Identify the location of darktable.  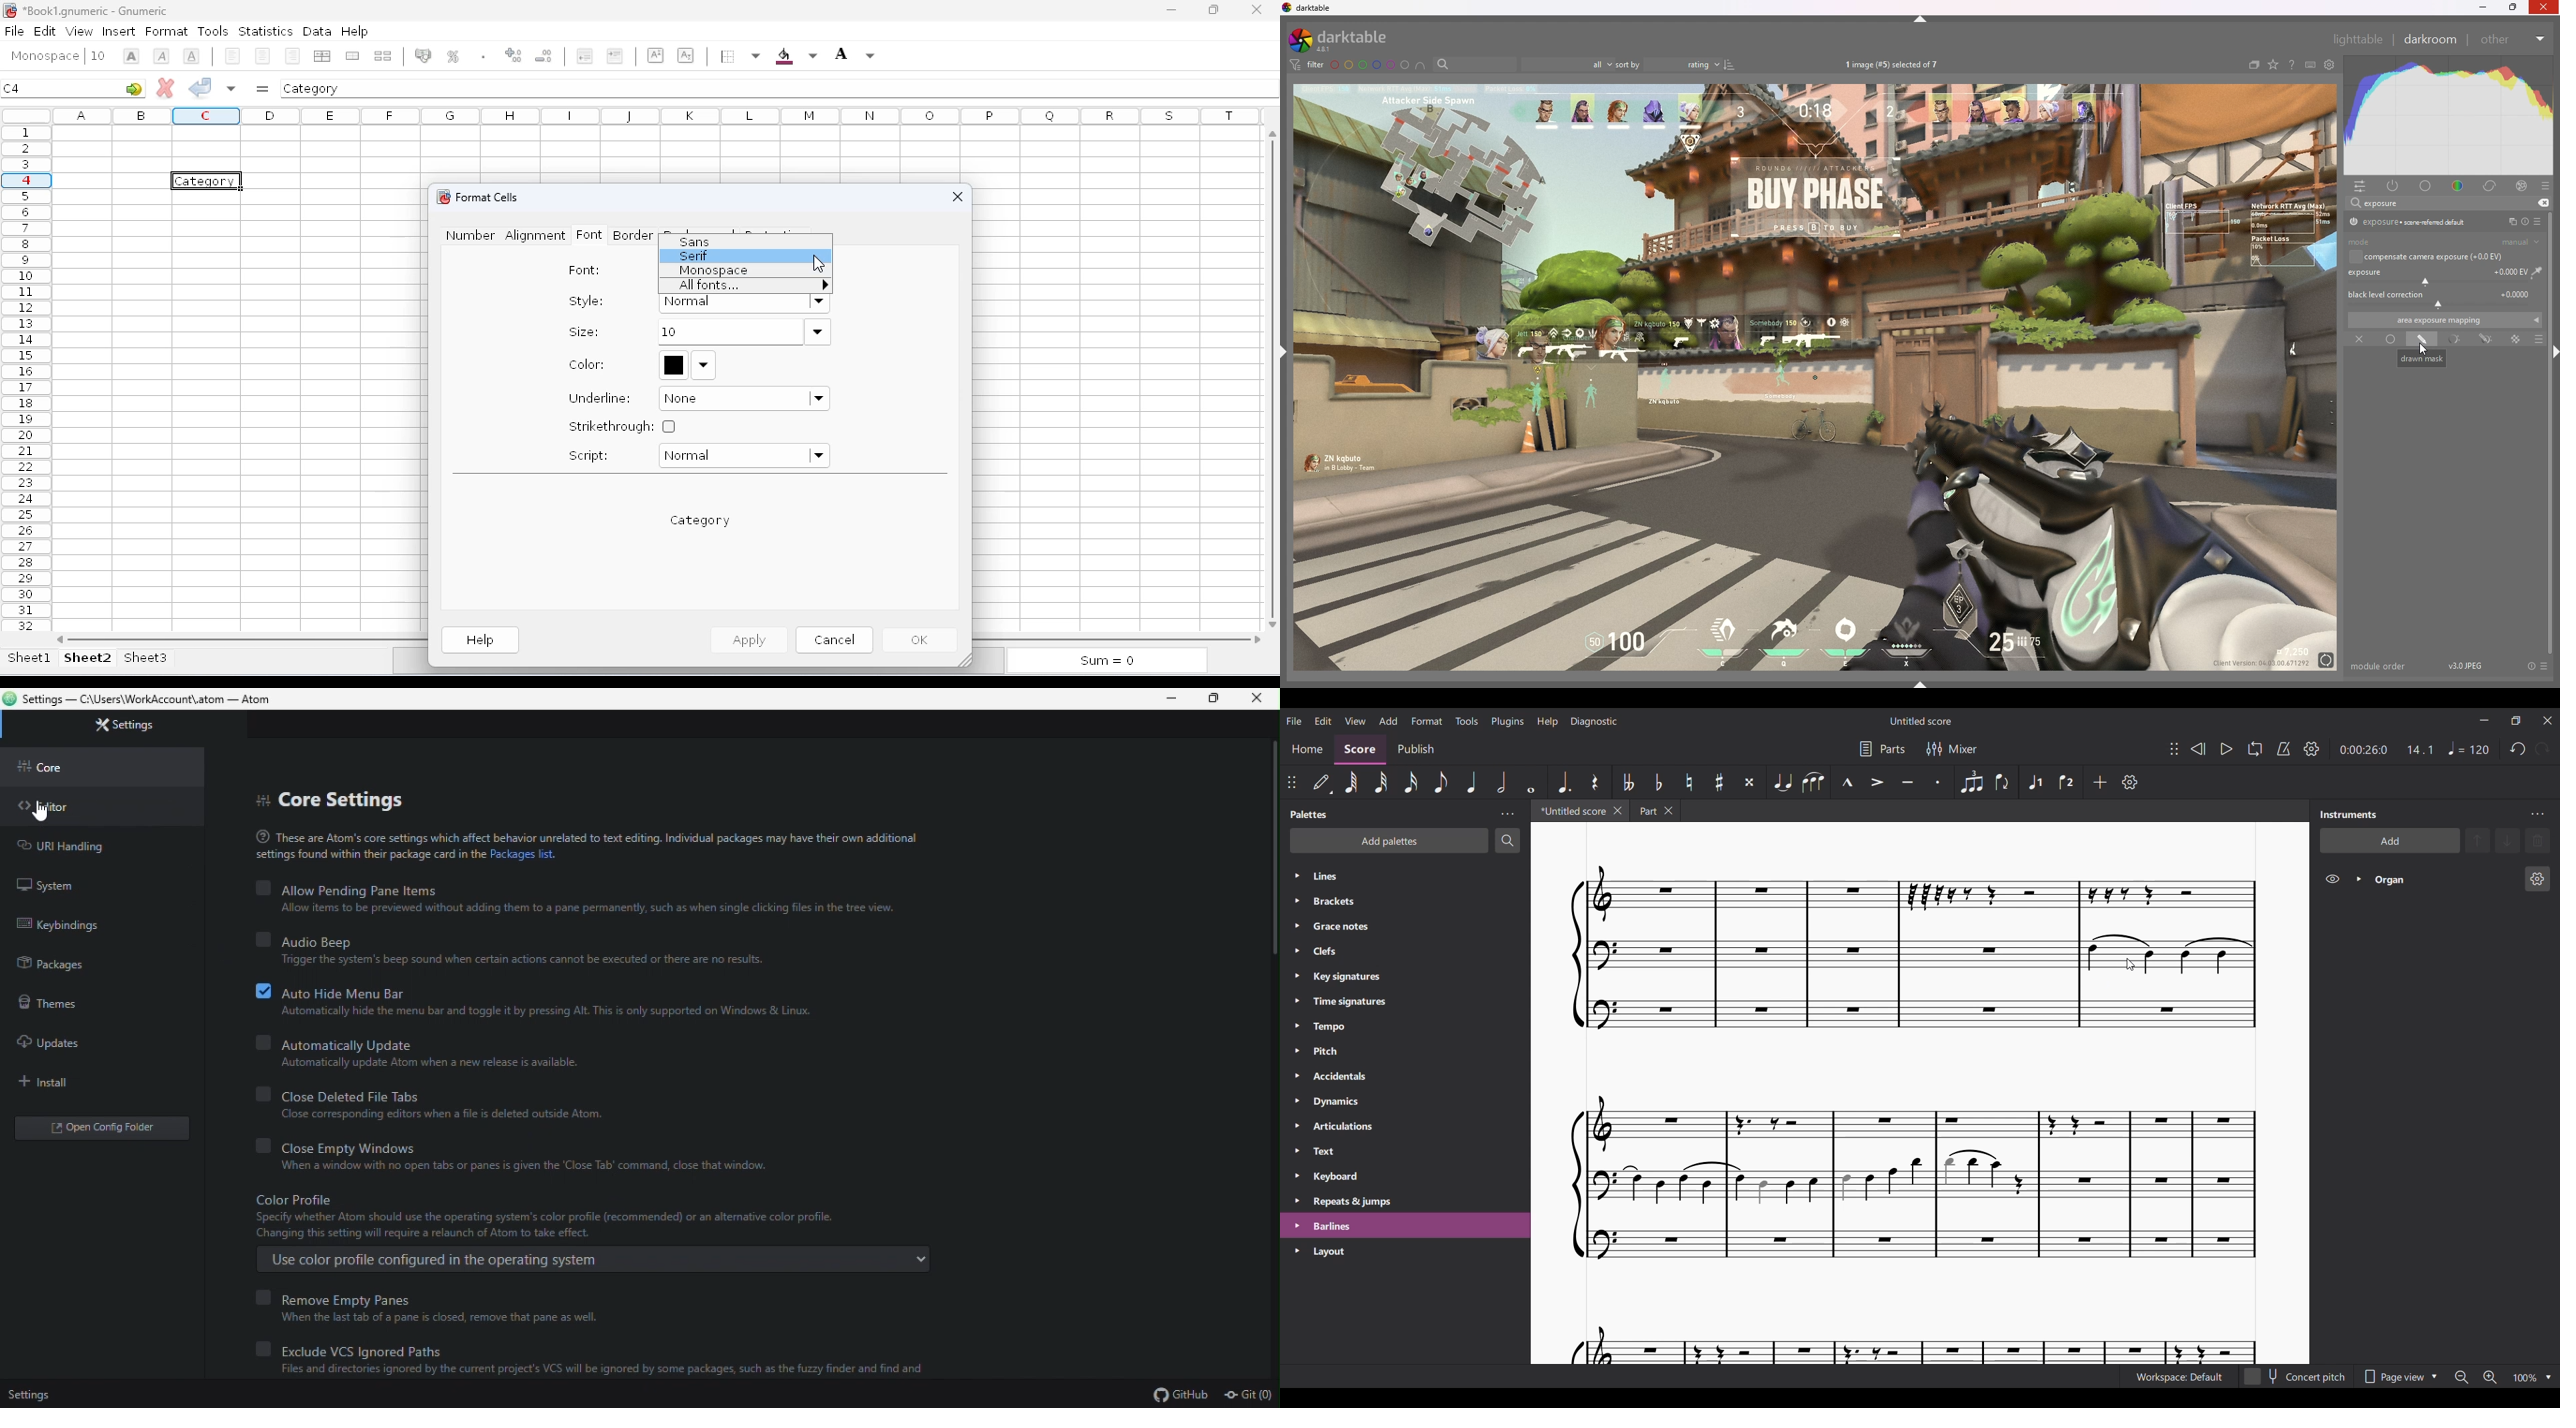
(1309, 8).